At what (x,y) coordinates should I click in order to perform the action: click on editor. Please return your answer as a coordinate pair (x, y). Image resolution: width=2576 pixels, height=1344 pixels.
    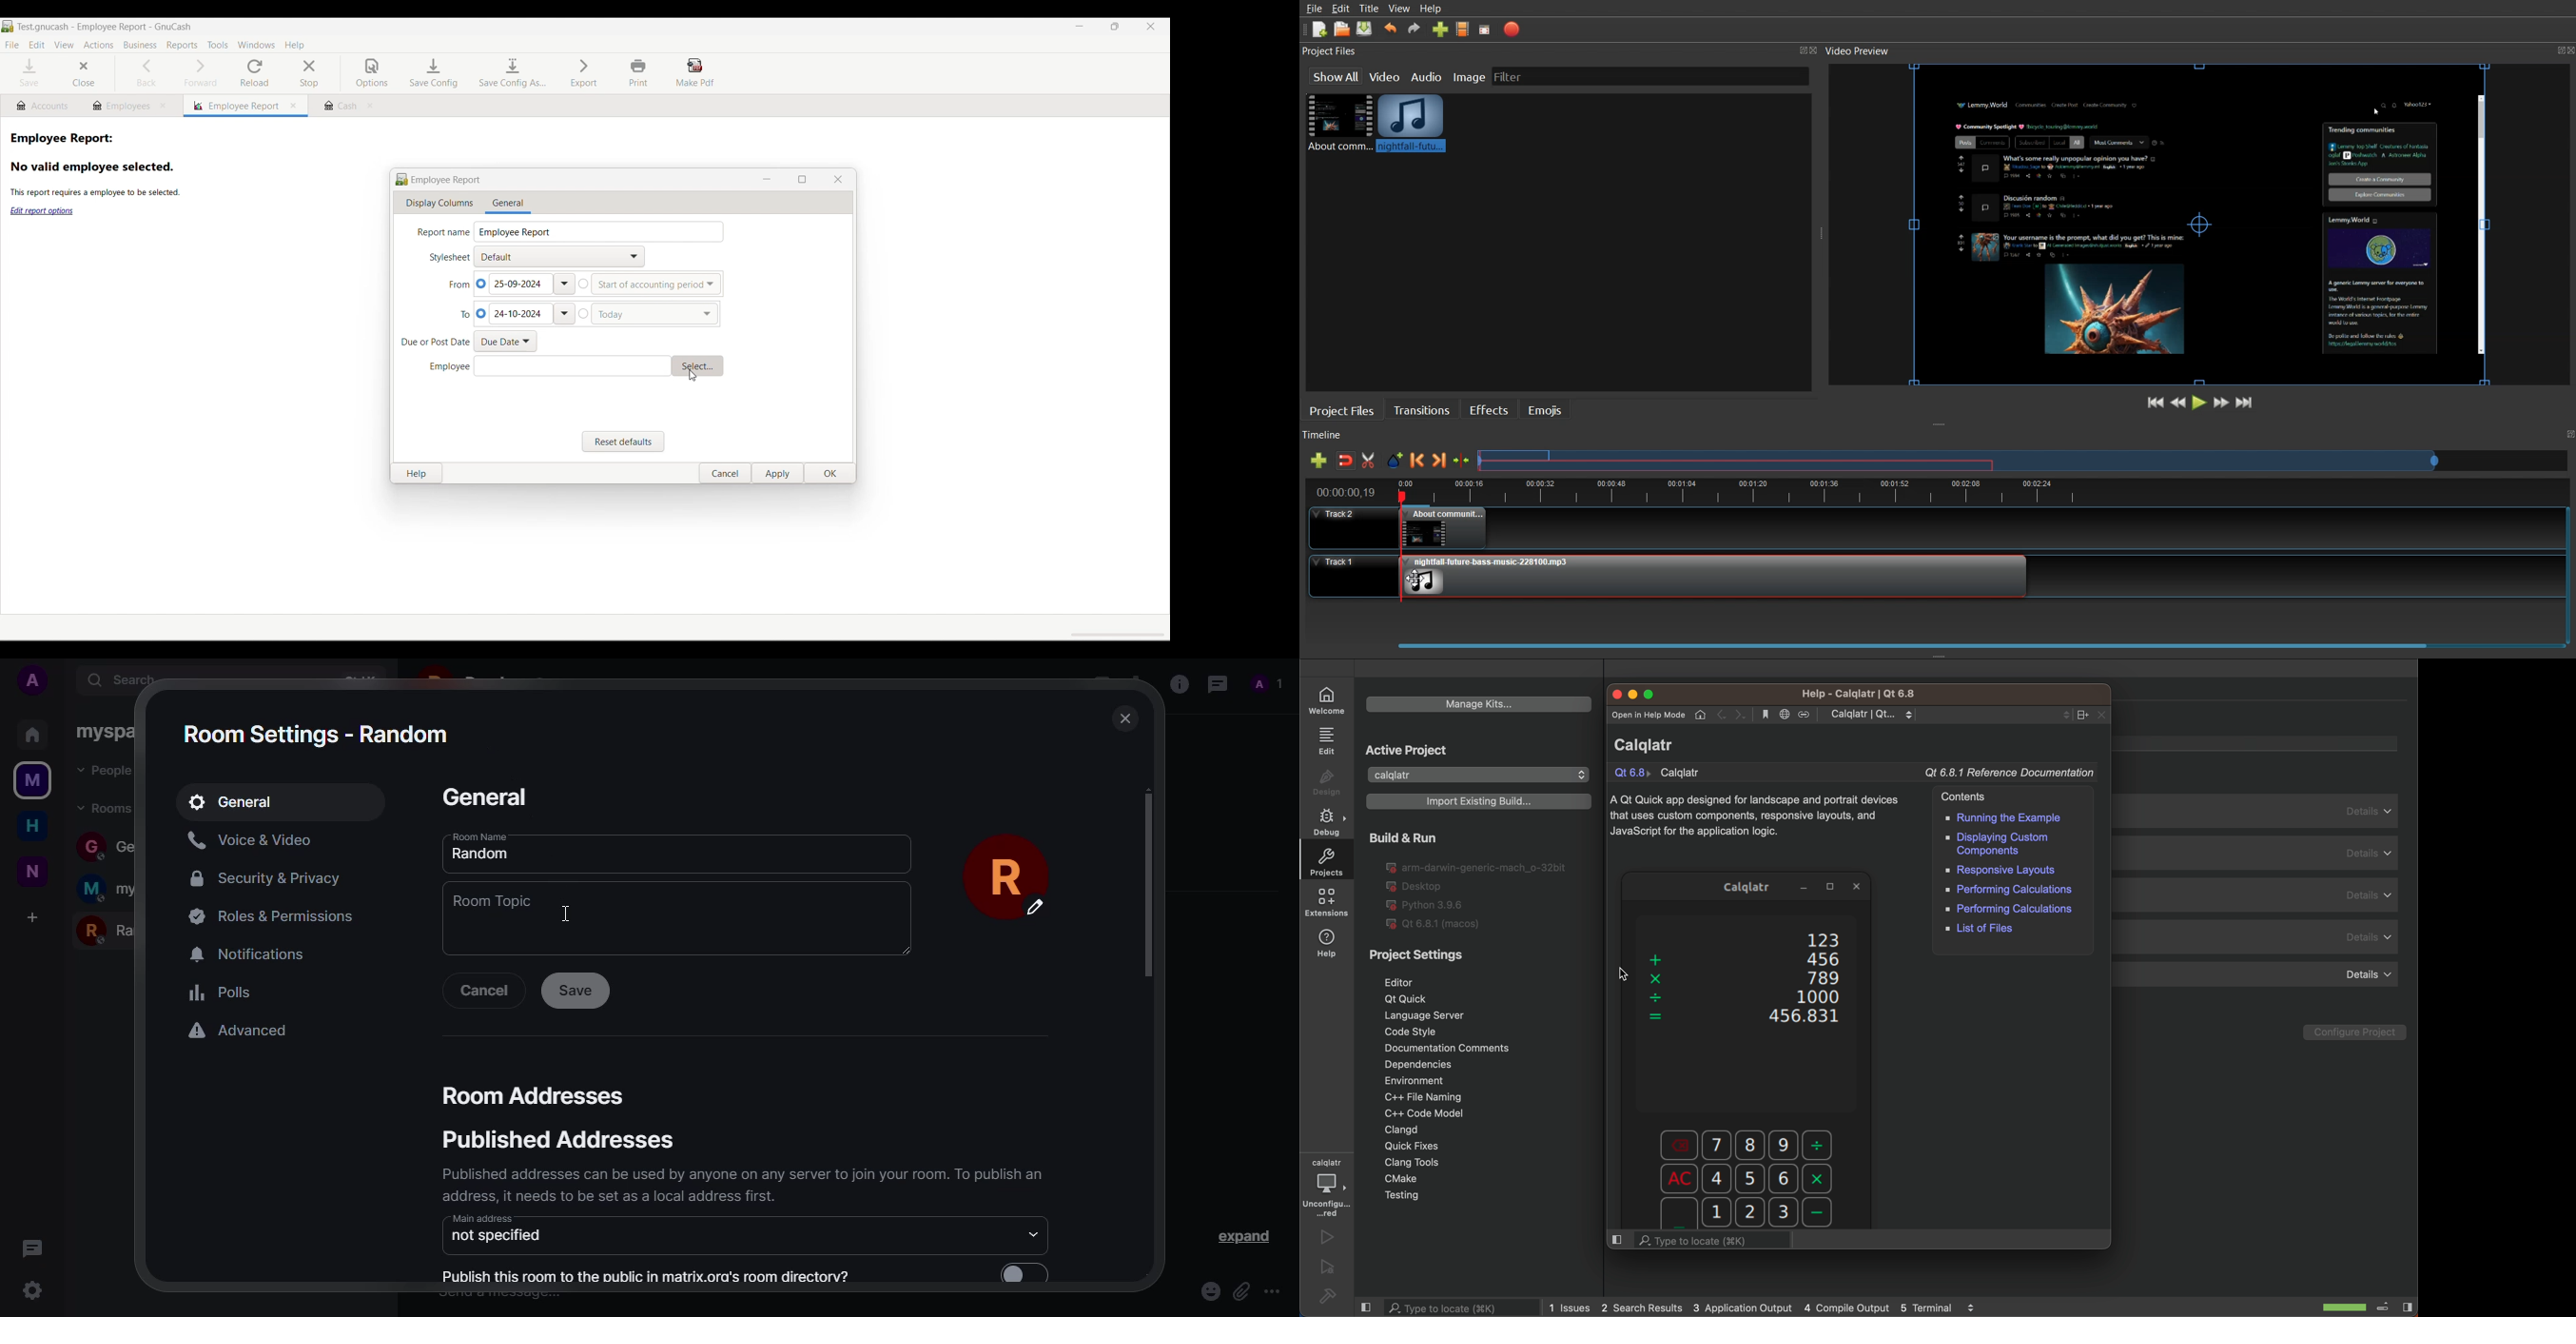
    Looking at the image, I should click on (1408, 982).